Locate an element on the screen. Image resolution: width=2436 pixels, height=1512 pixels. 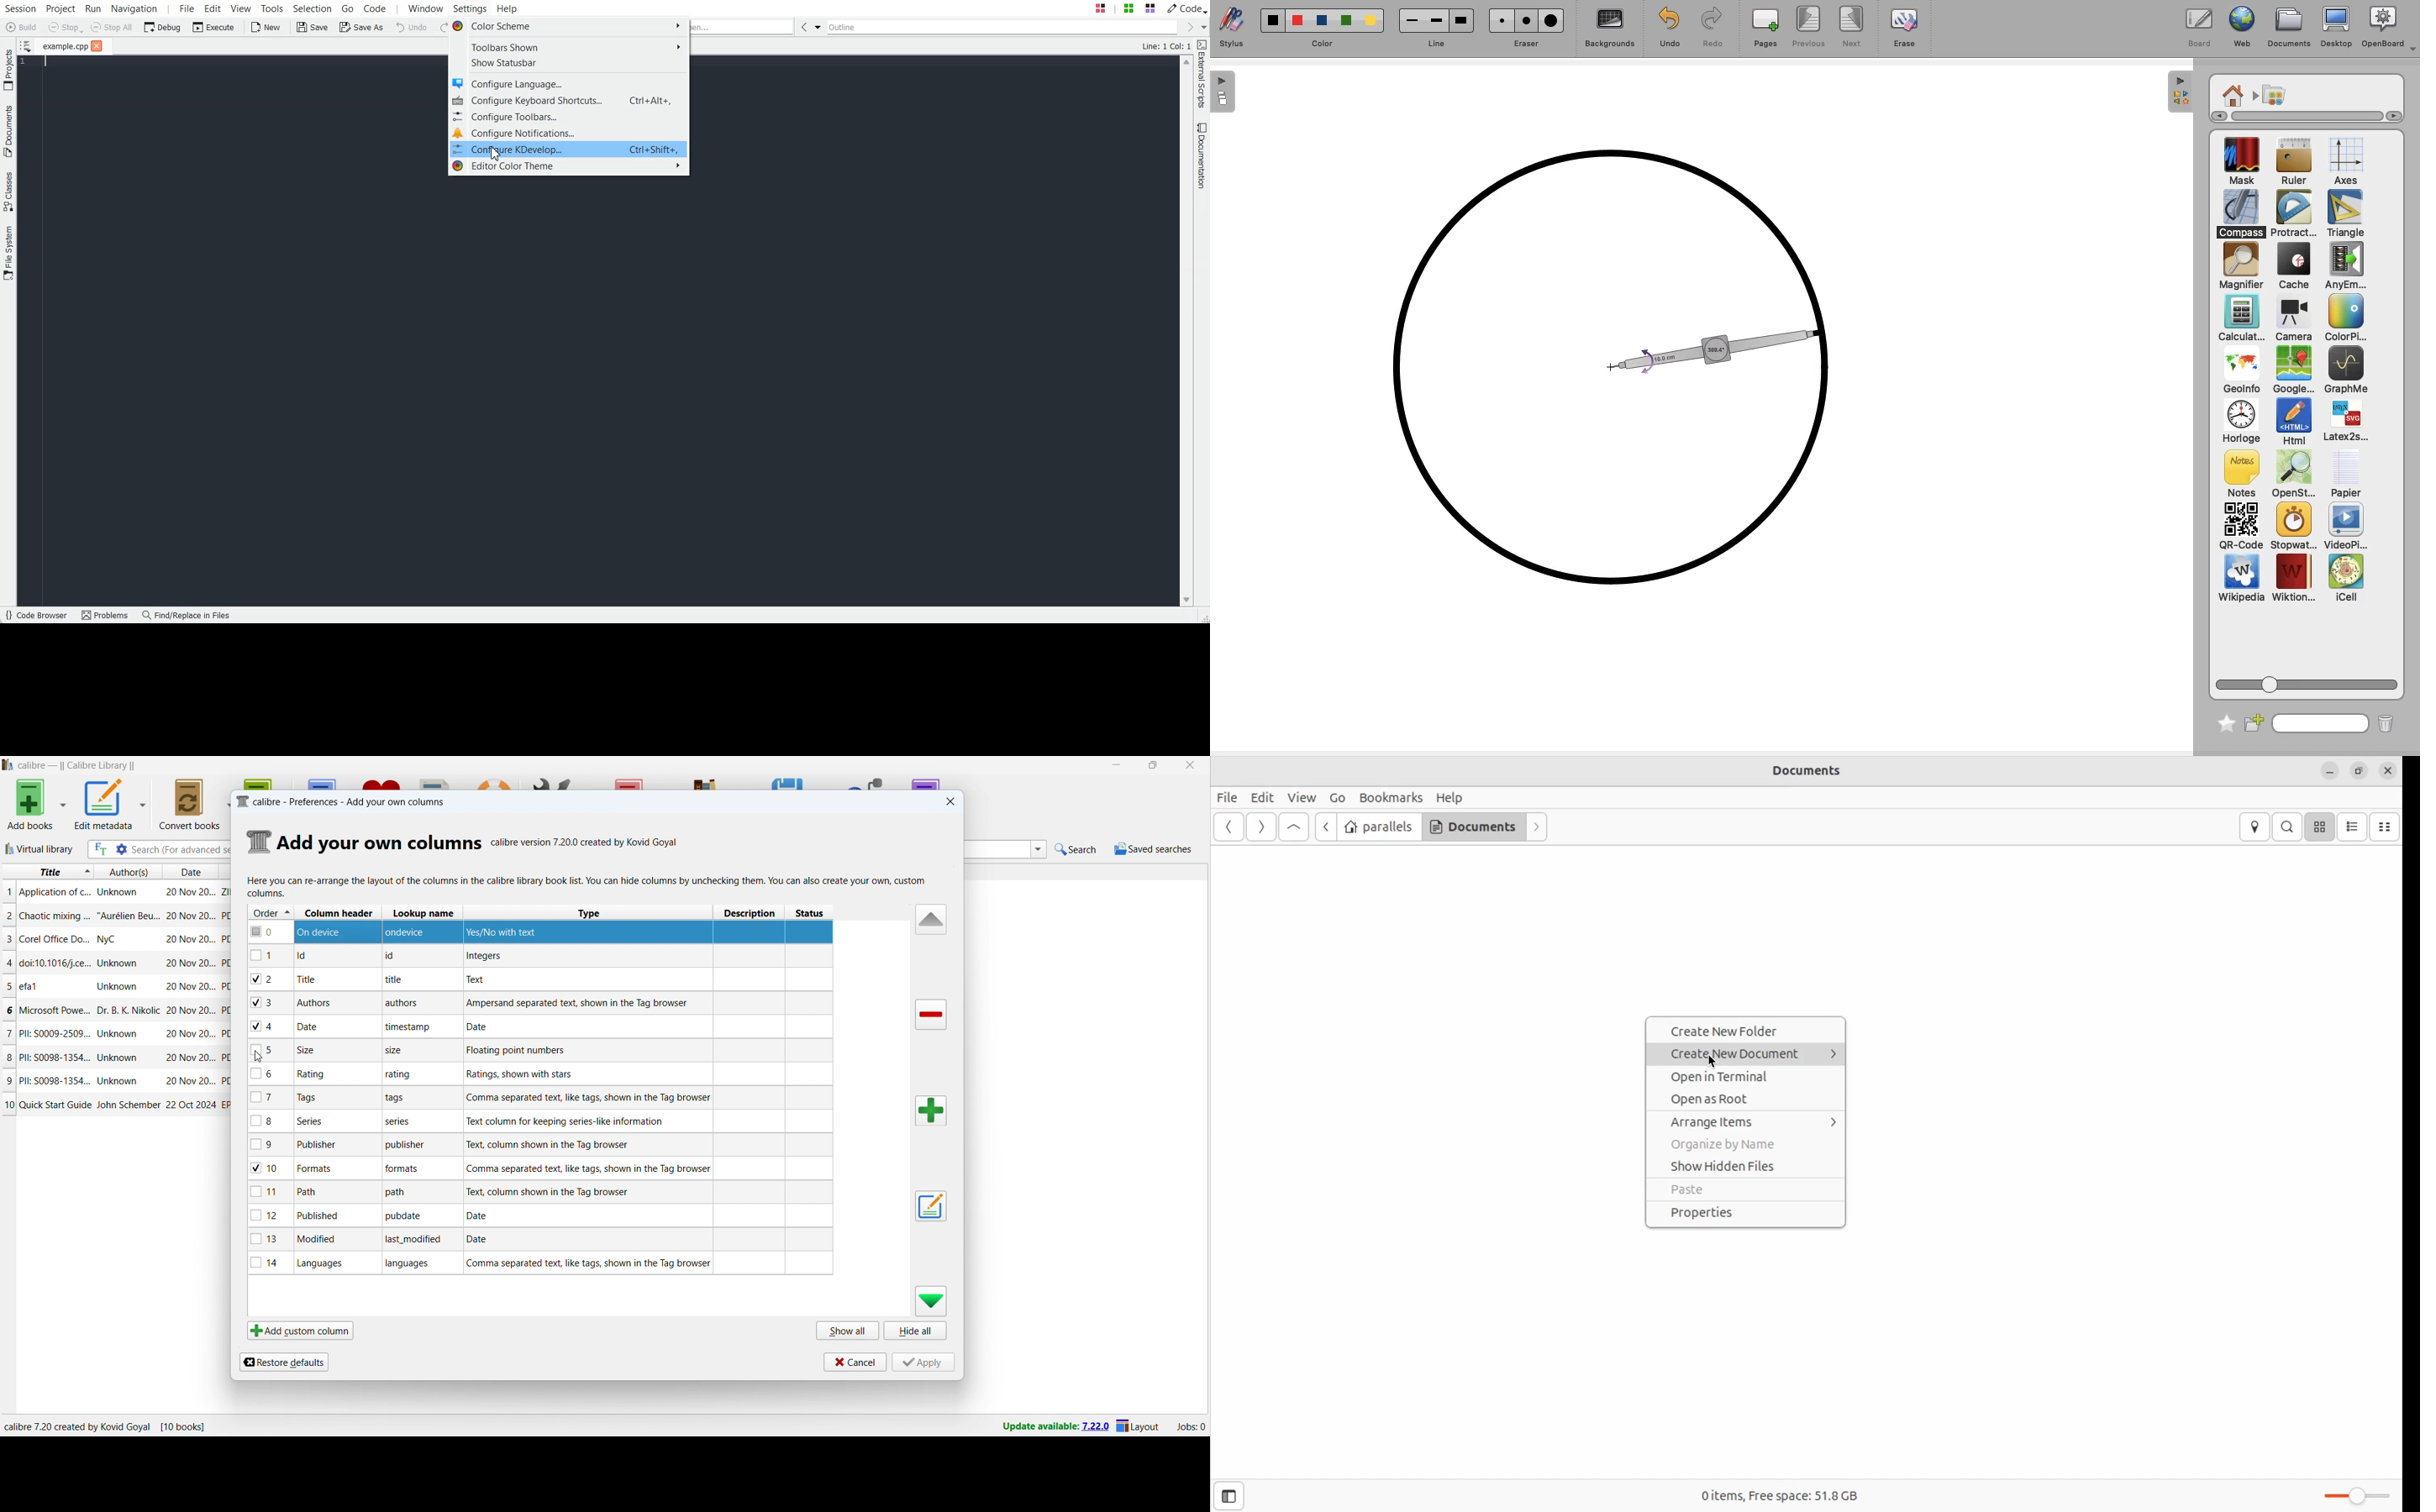
Date is located at coordinates (481, 1240).